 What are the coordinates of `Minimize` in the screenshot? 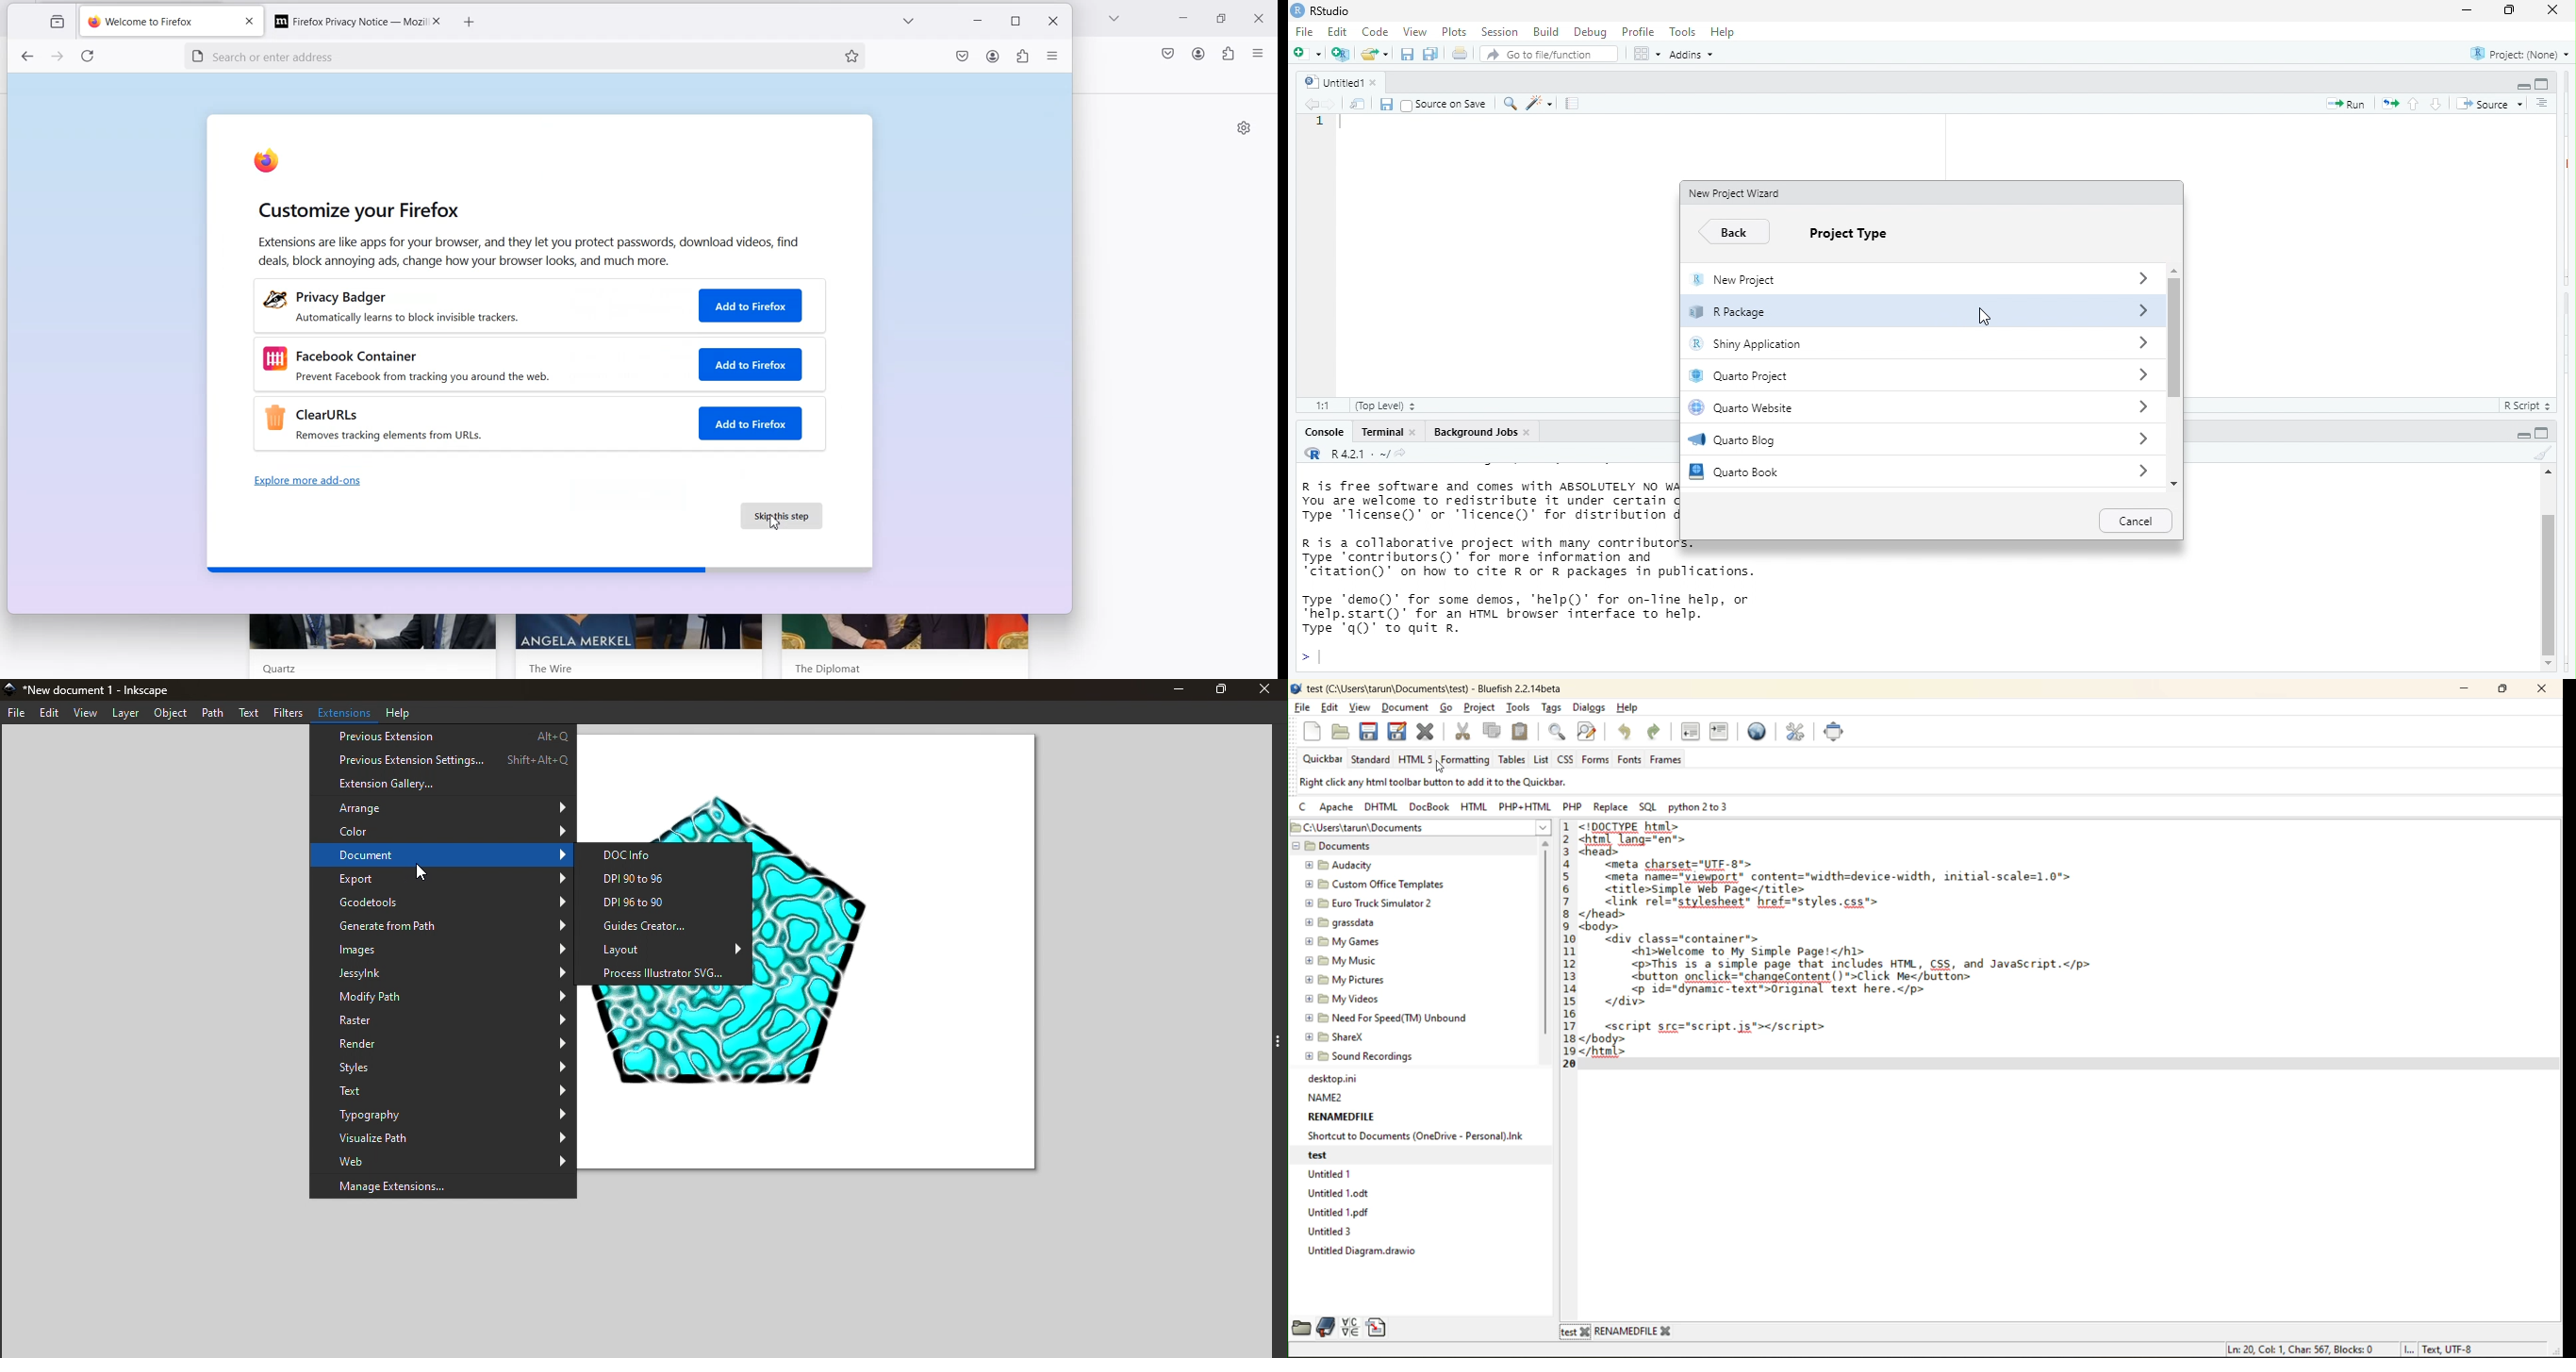 It's located at (1169, 690).